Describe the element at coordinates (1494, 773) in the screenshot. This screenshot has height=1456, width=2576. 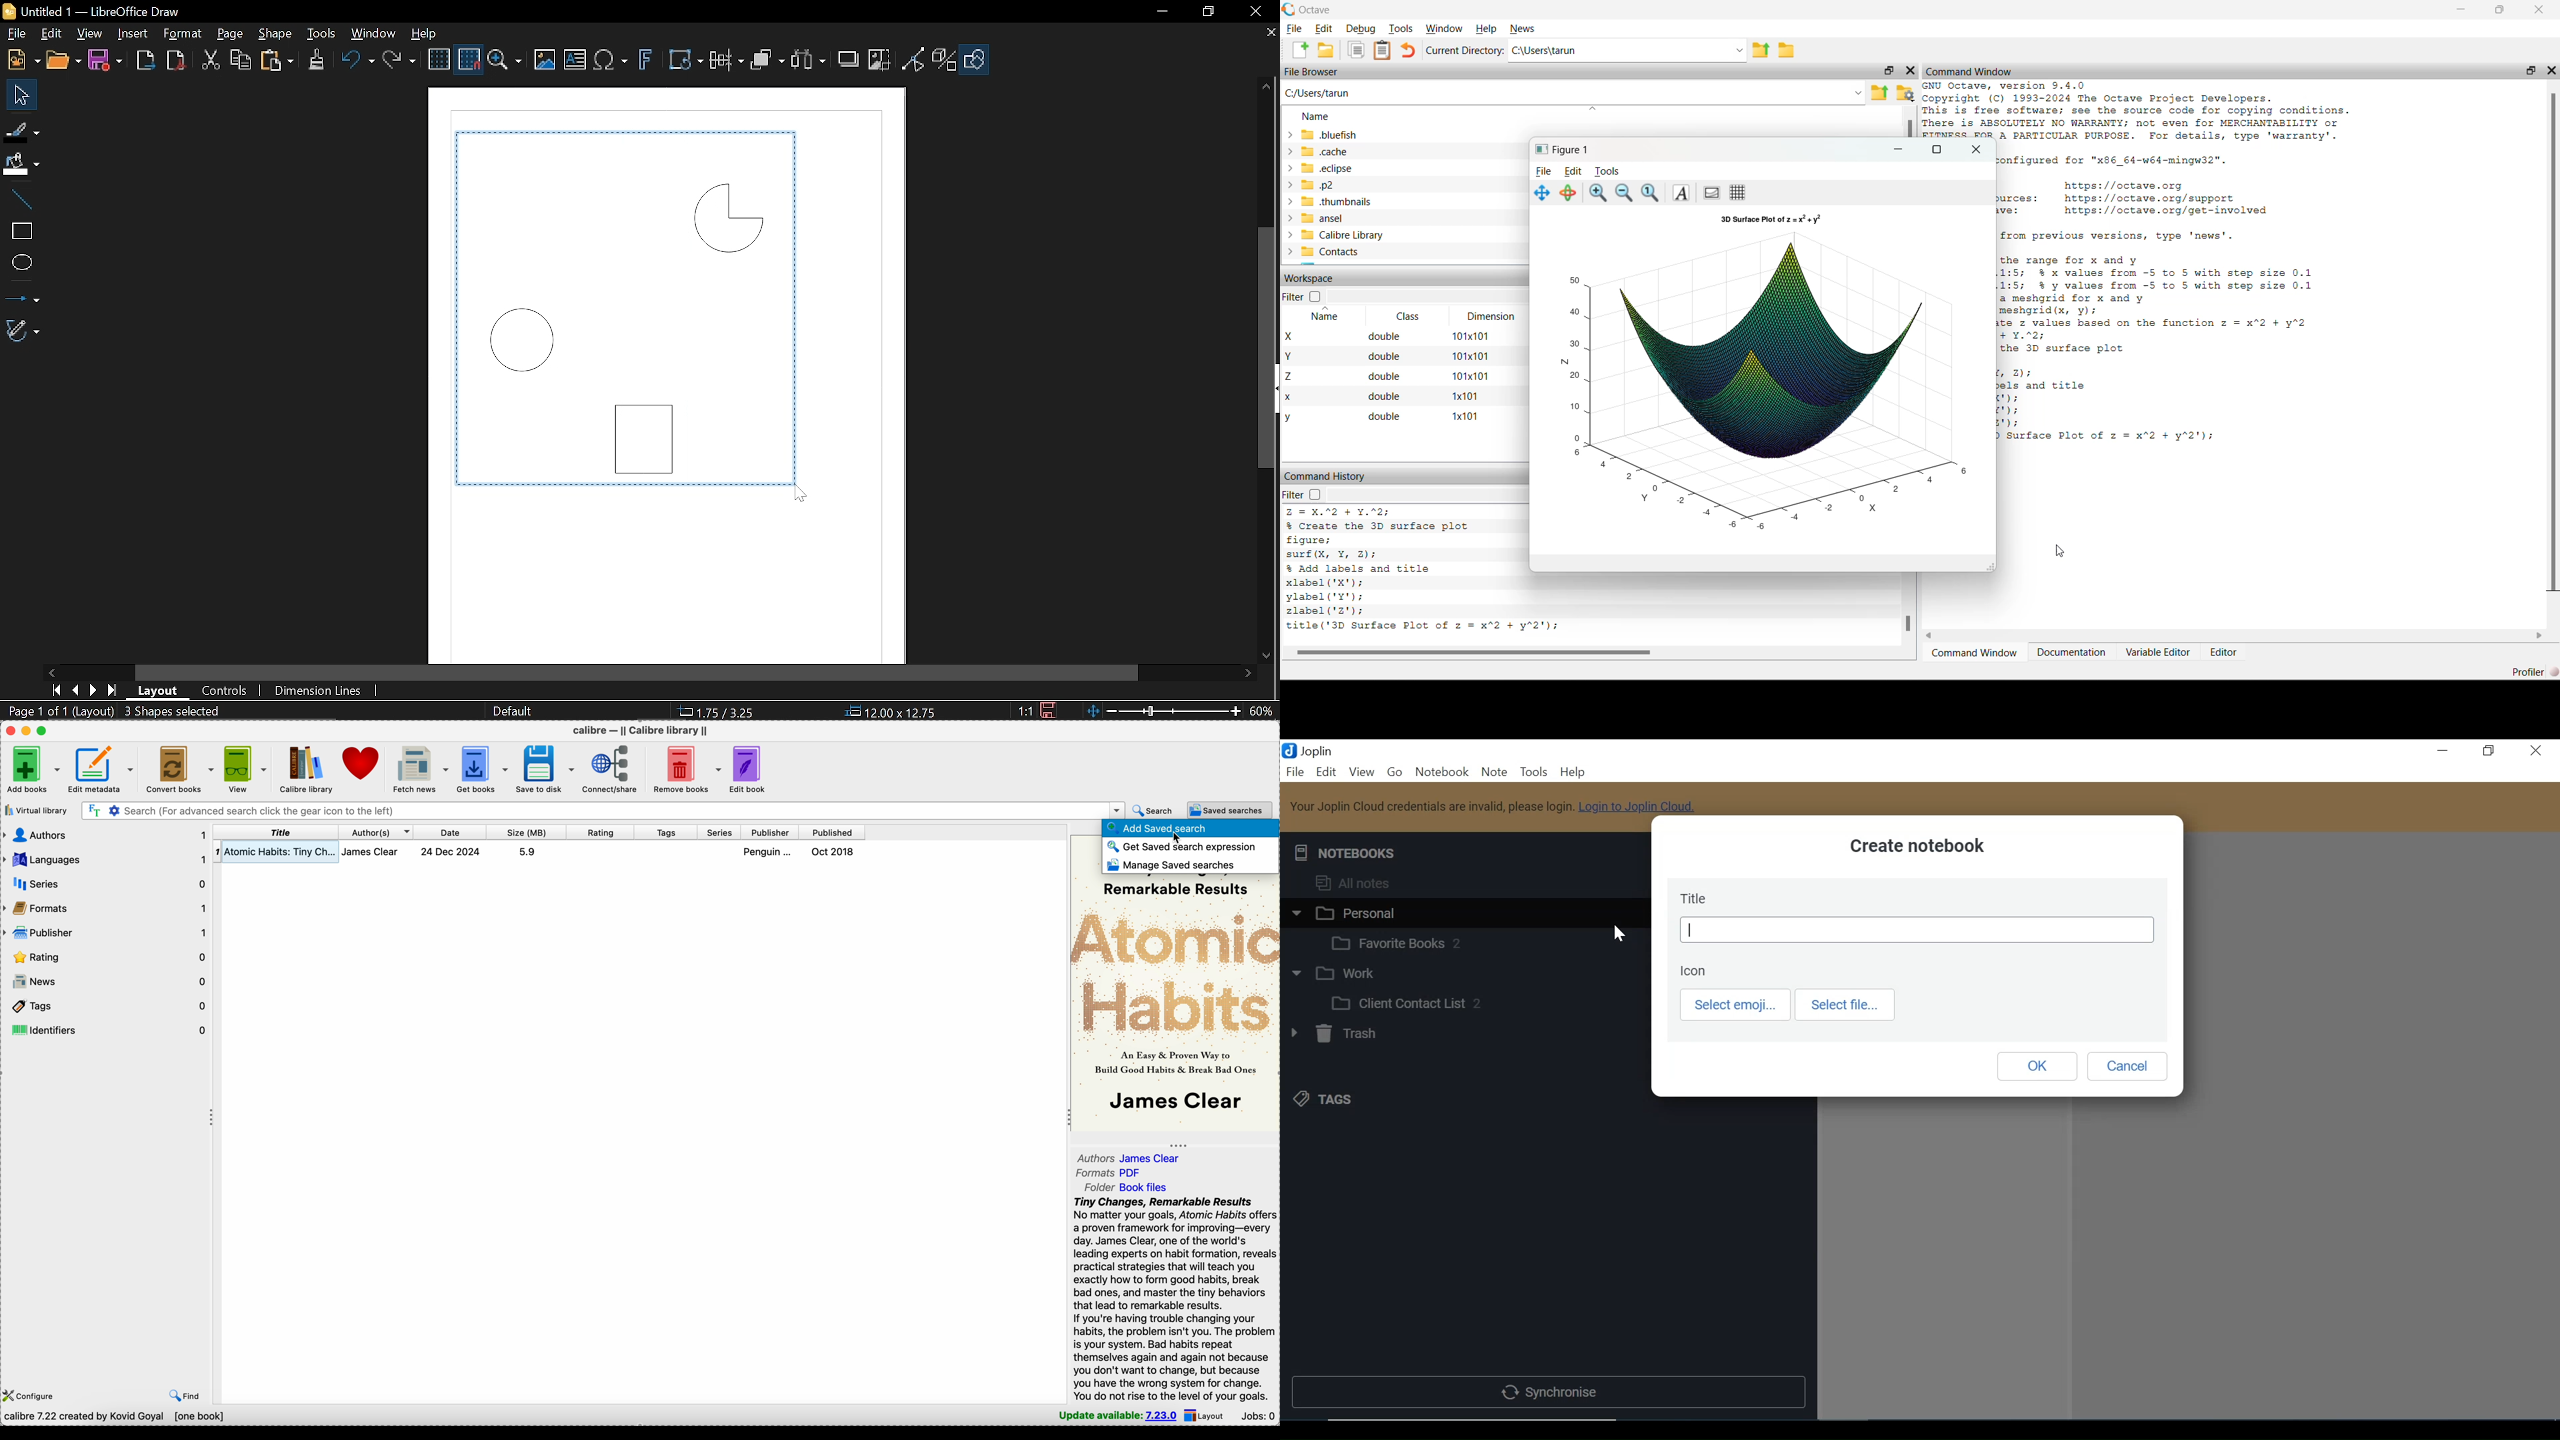
I see `Note` at that location.